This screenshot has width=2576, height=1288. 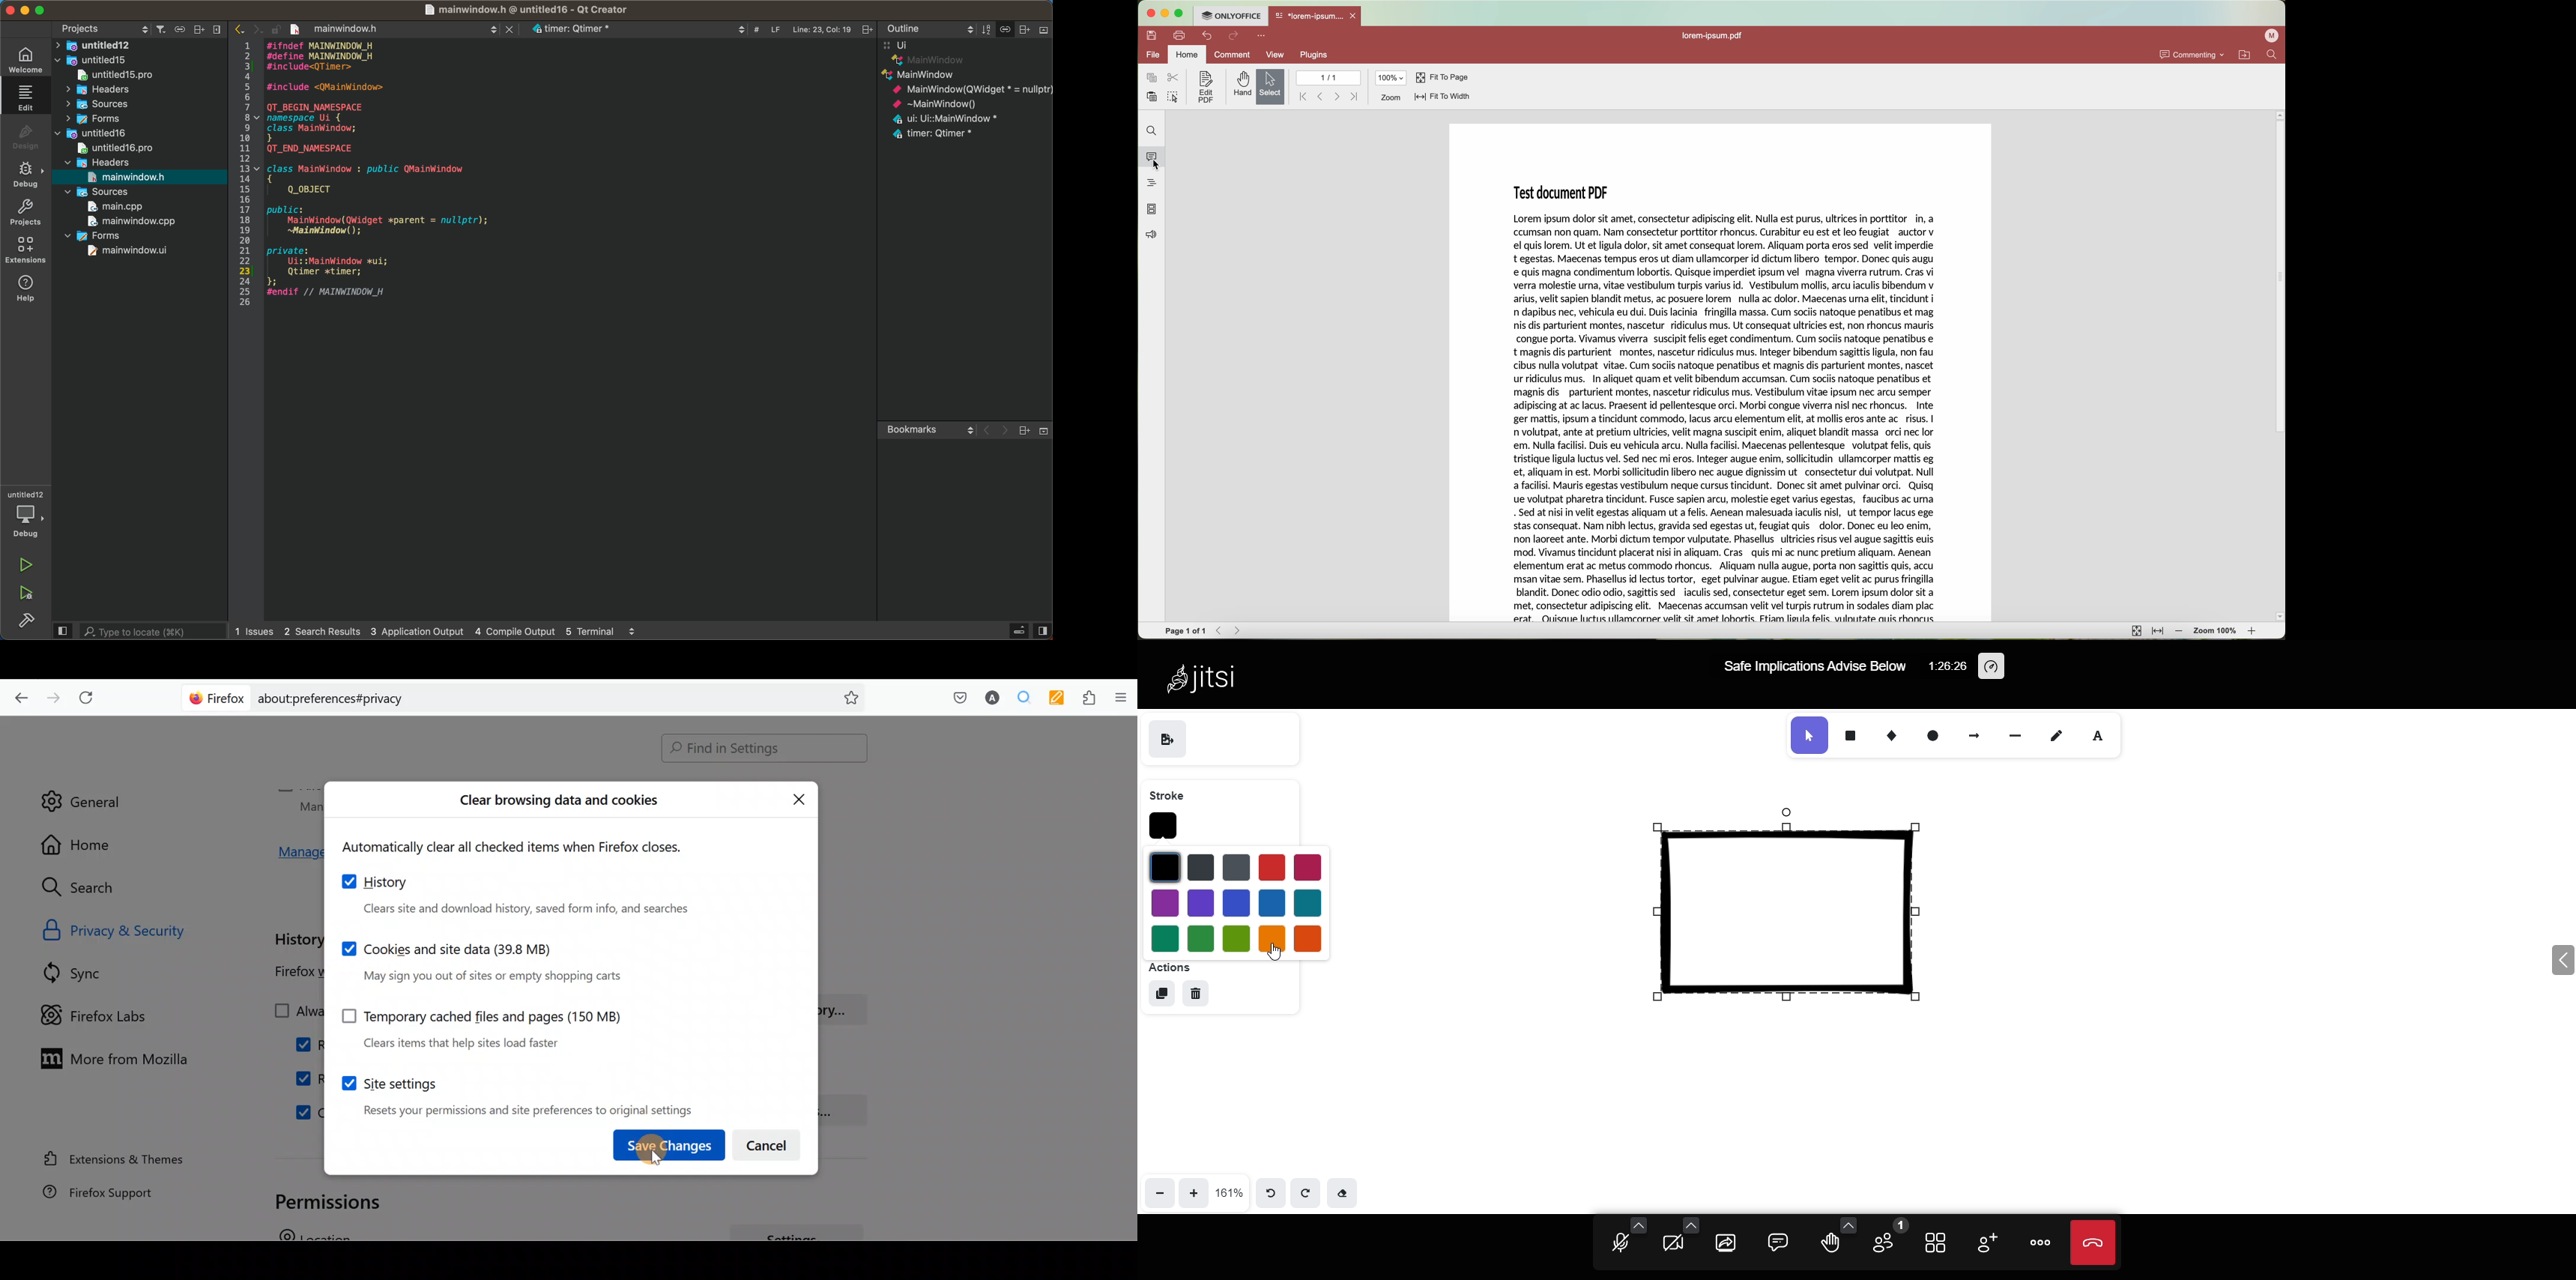 What do you see at coordinates (1187, 54) in the screenshot?
I see `home` at bounding box center [1187, 54].